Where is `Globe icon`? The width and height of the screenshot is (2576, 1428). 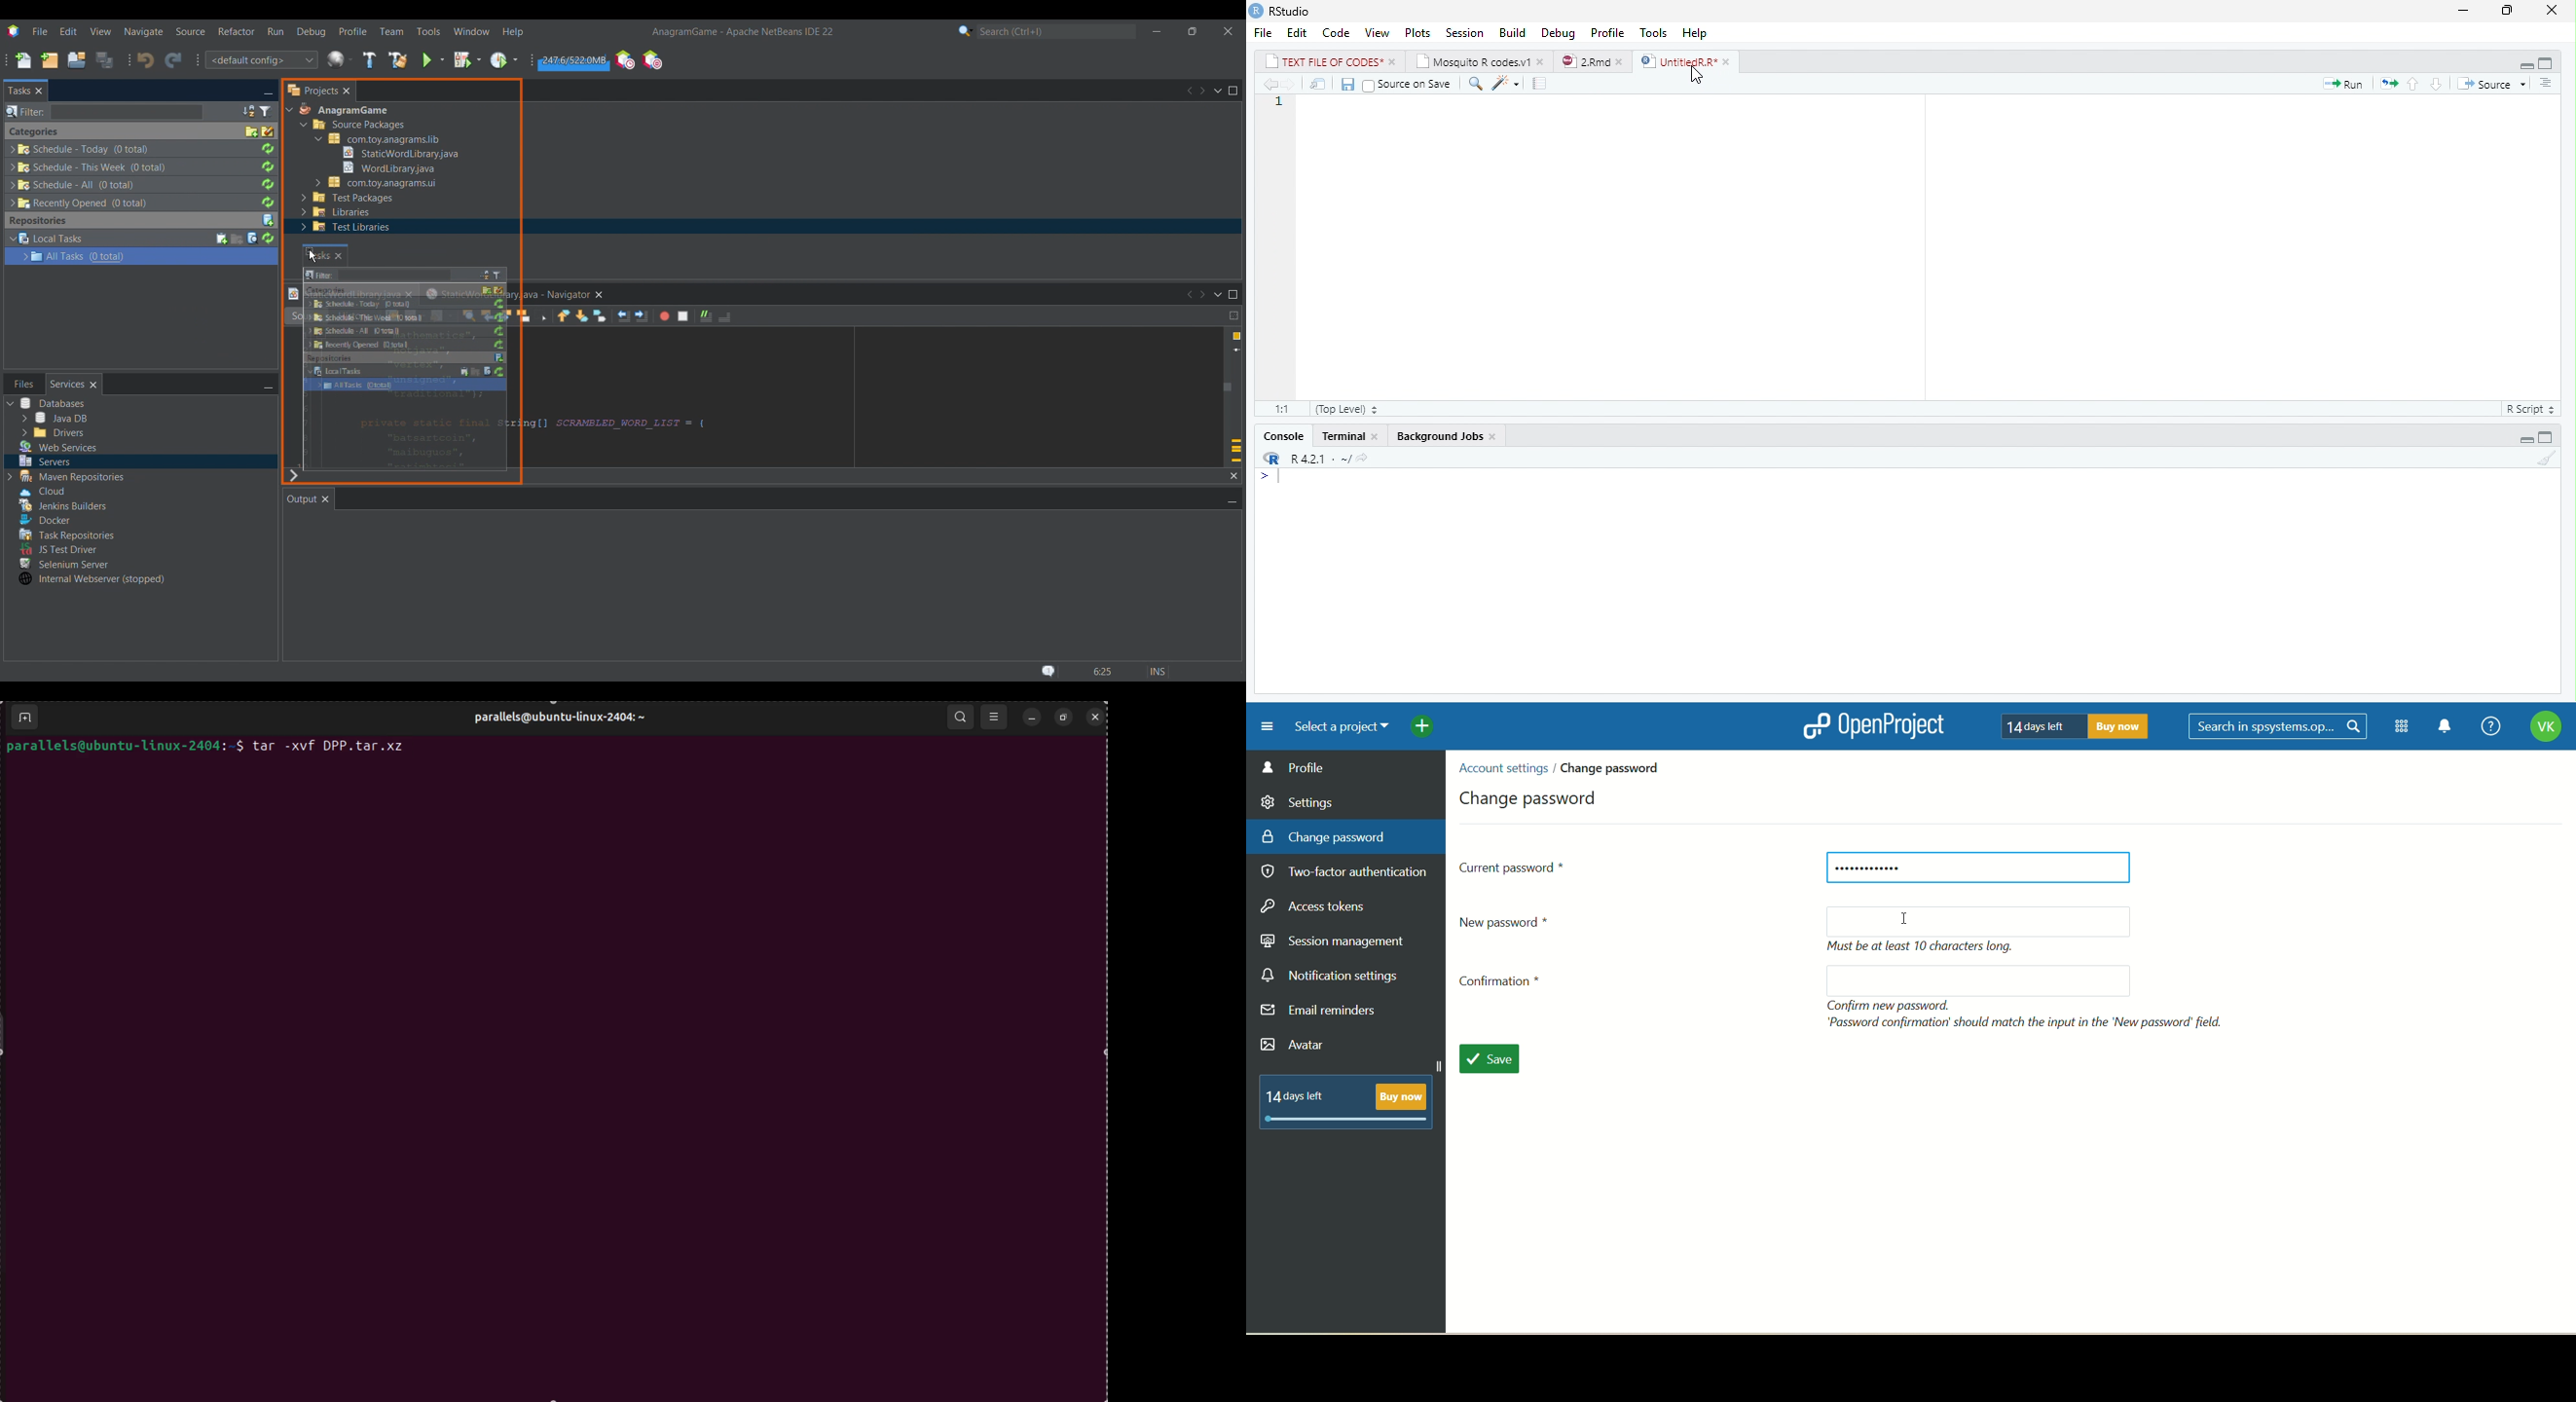
Globe icon is located at coordinates (340, 59).